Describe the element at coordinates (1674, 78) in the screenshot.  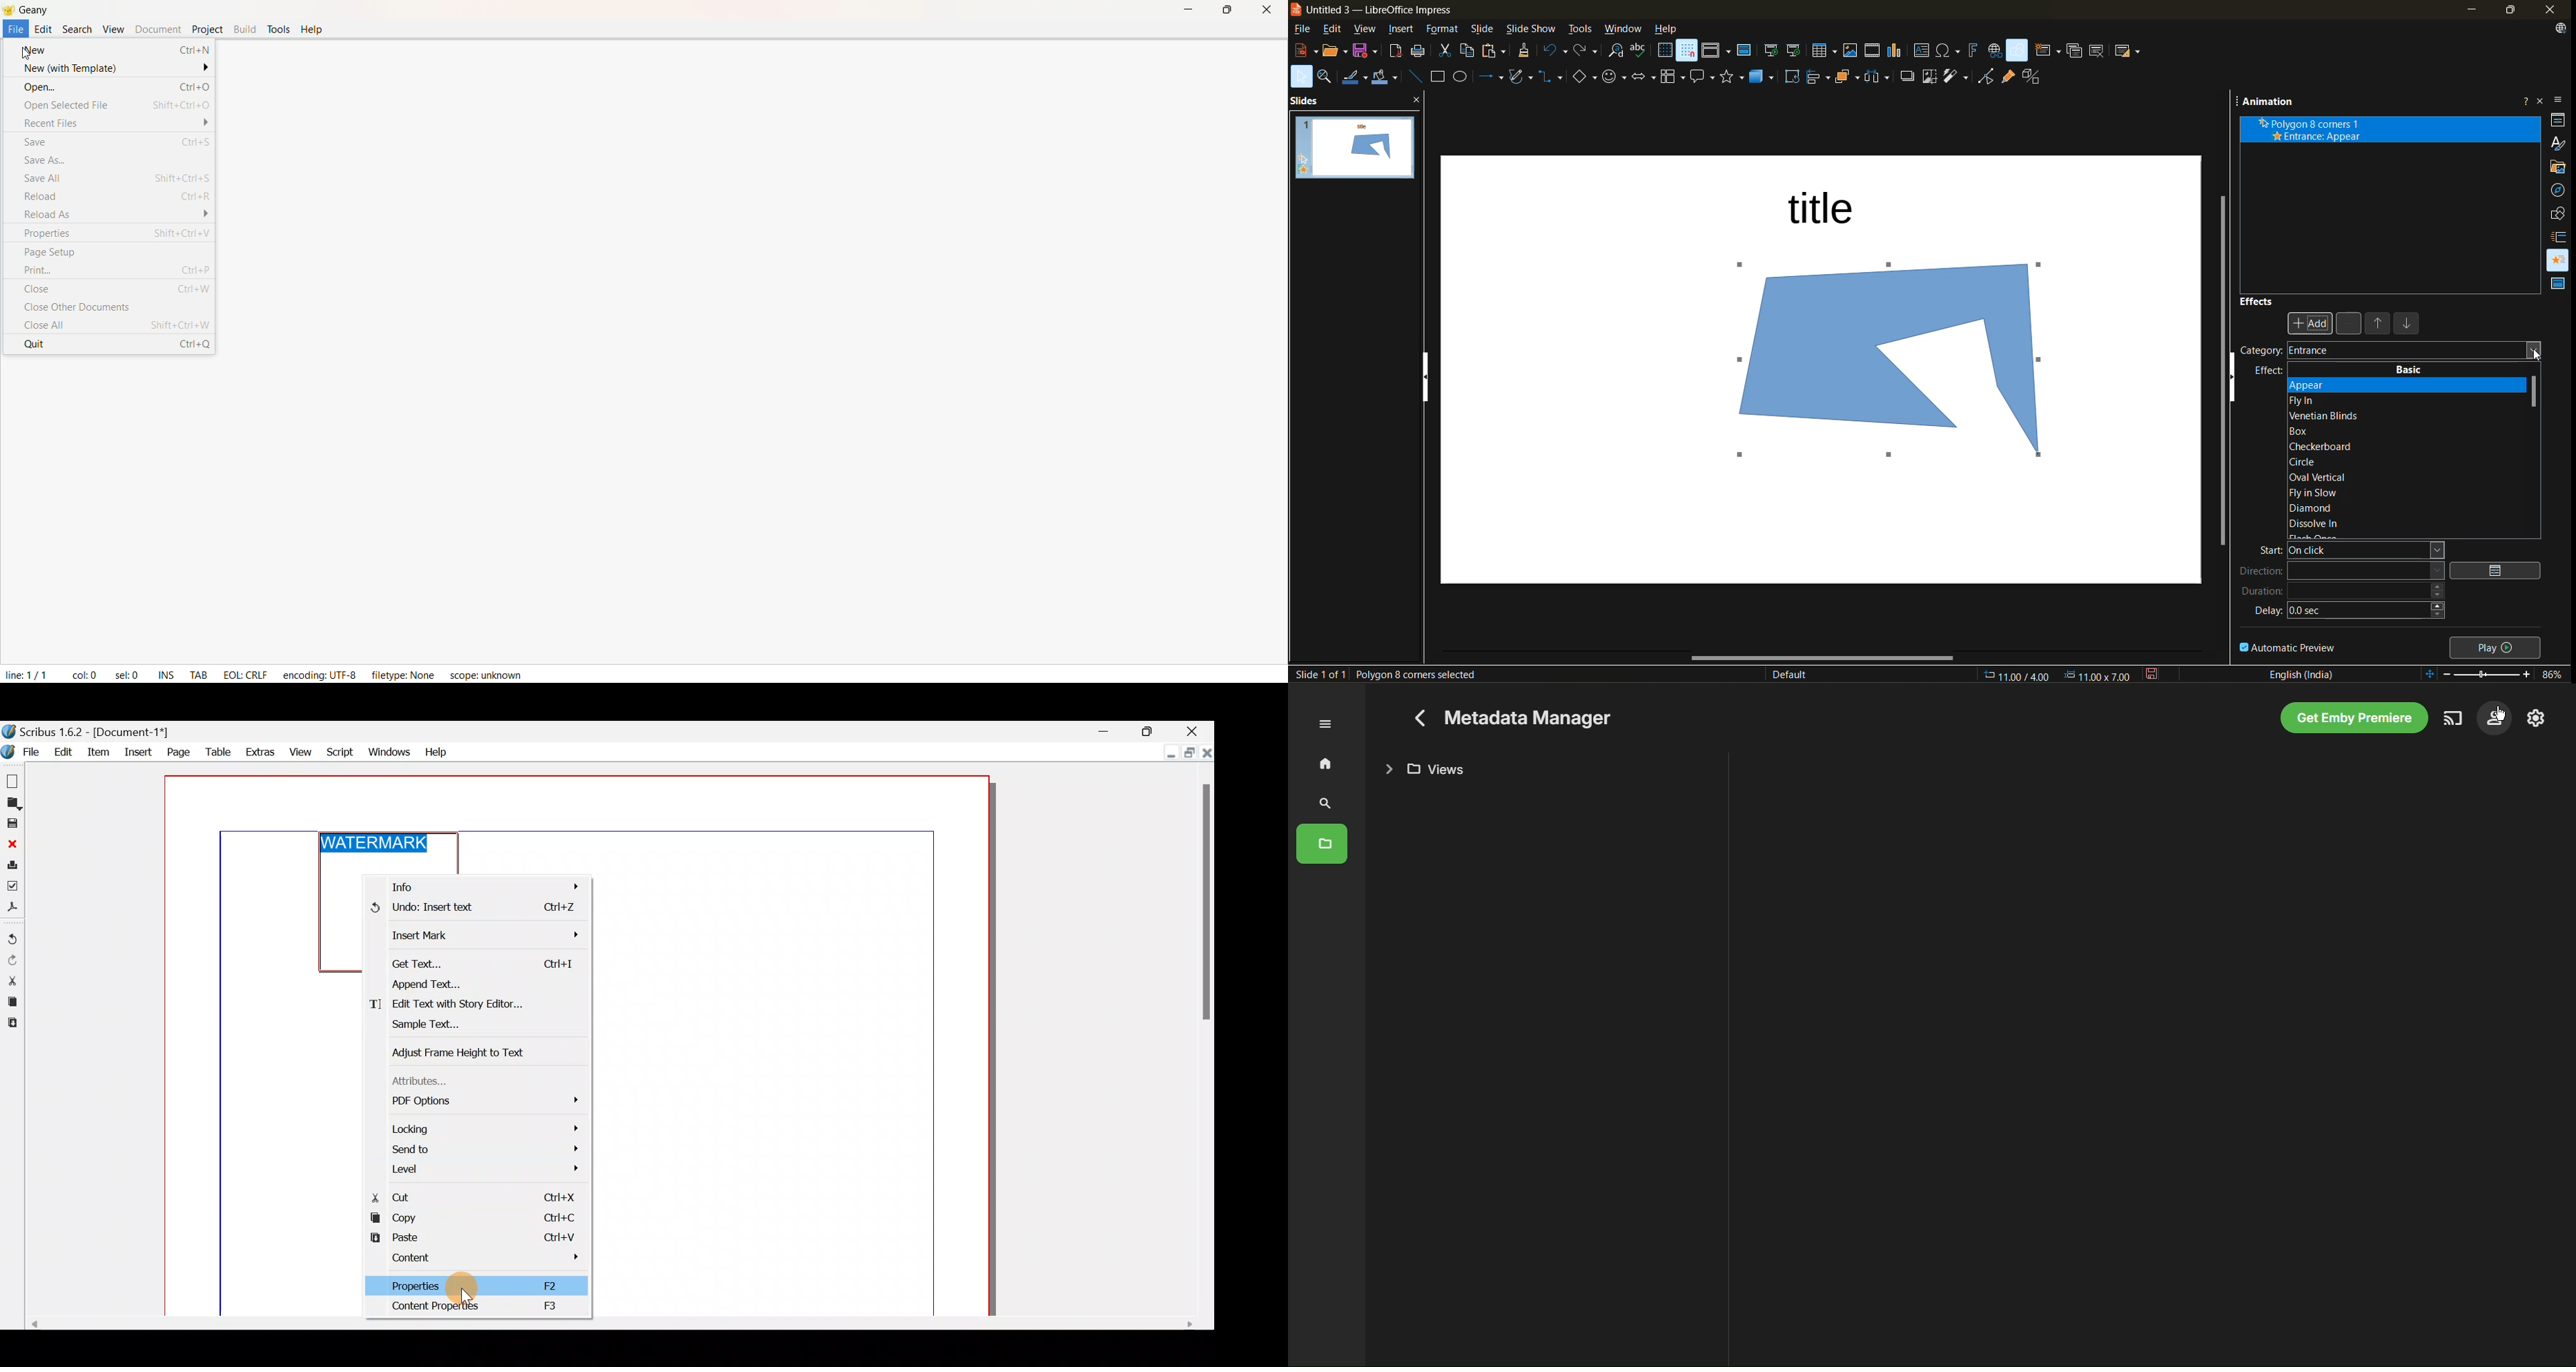
I see `flowchart` at that location.